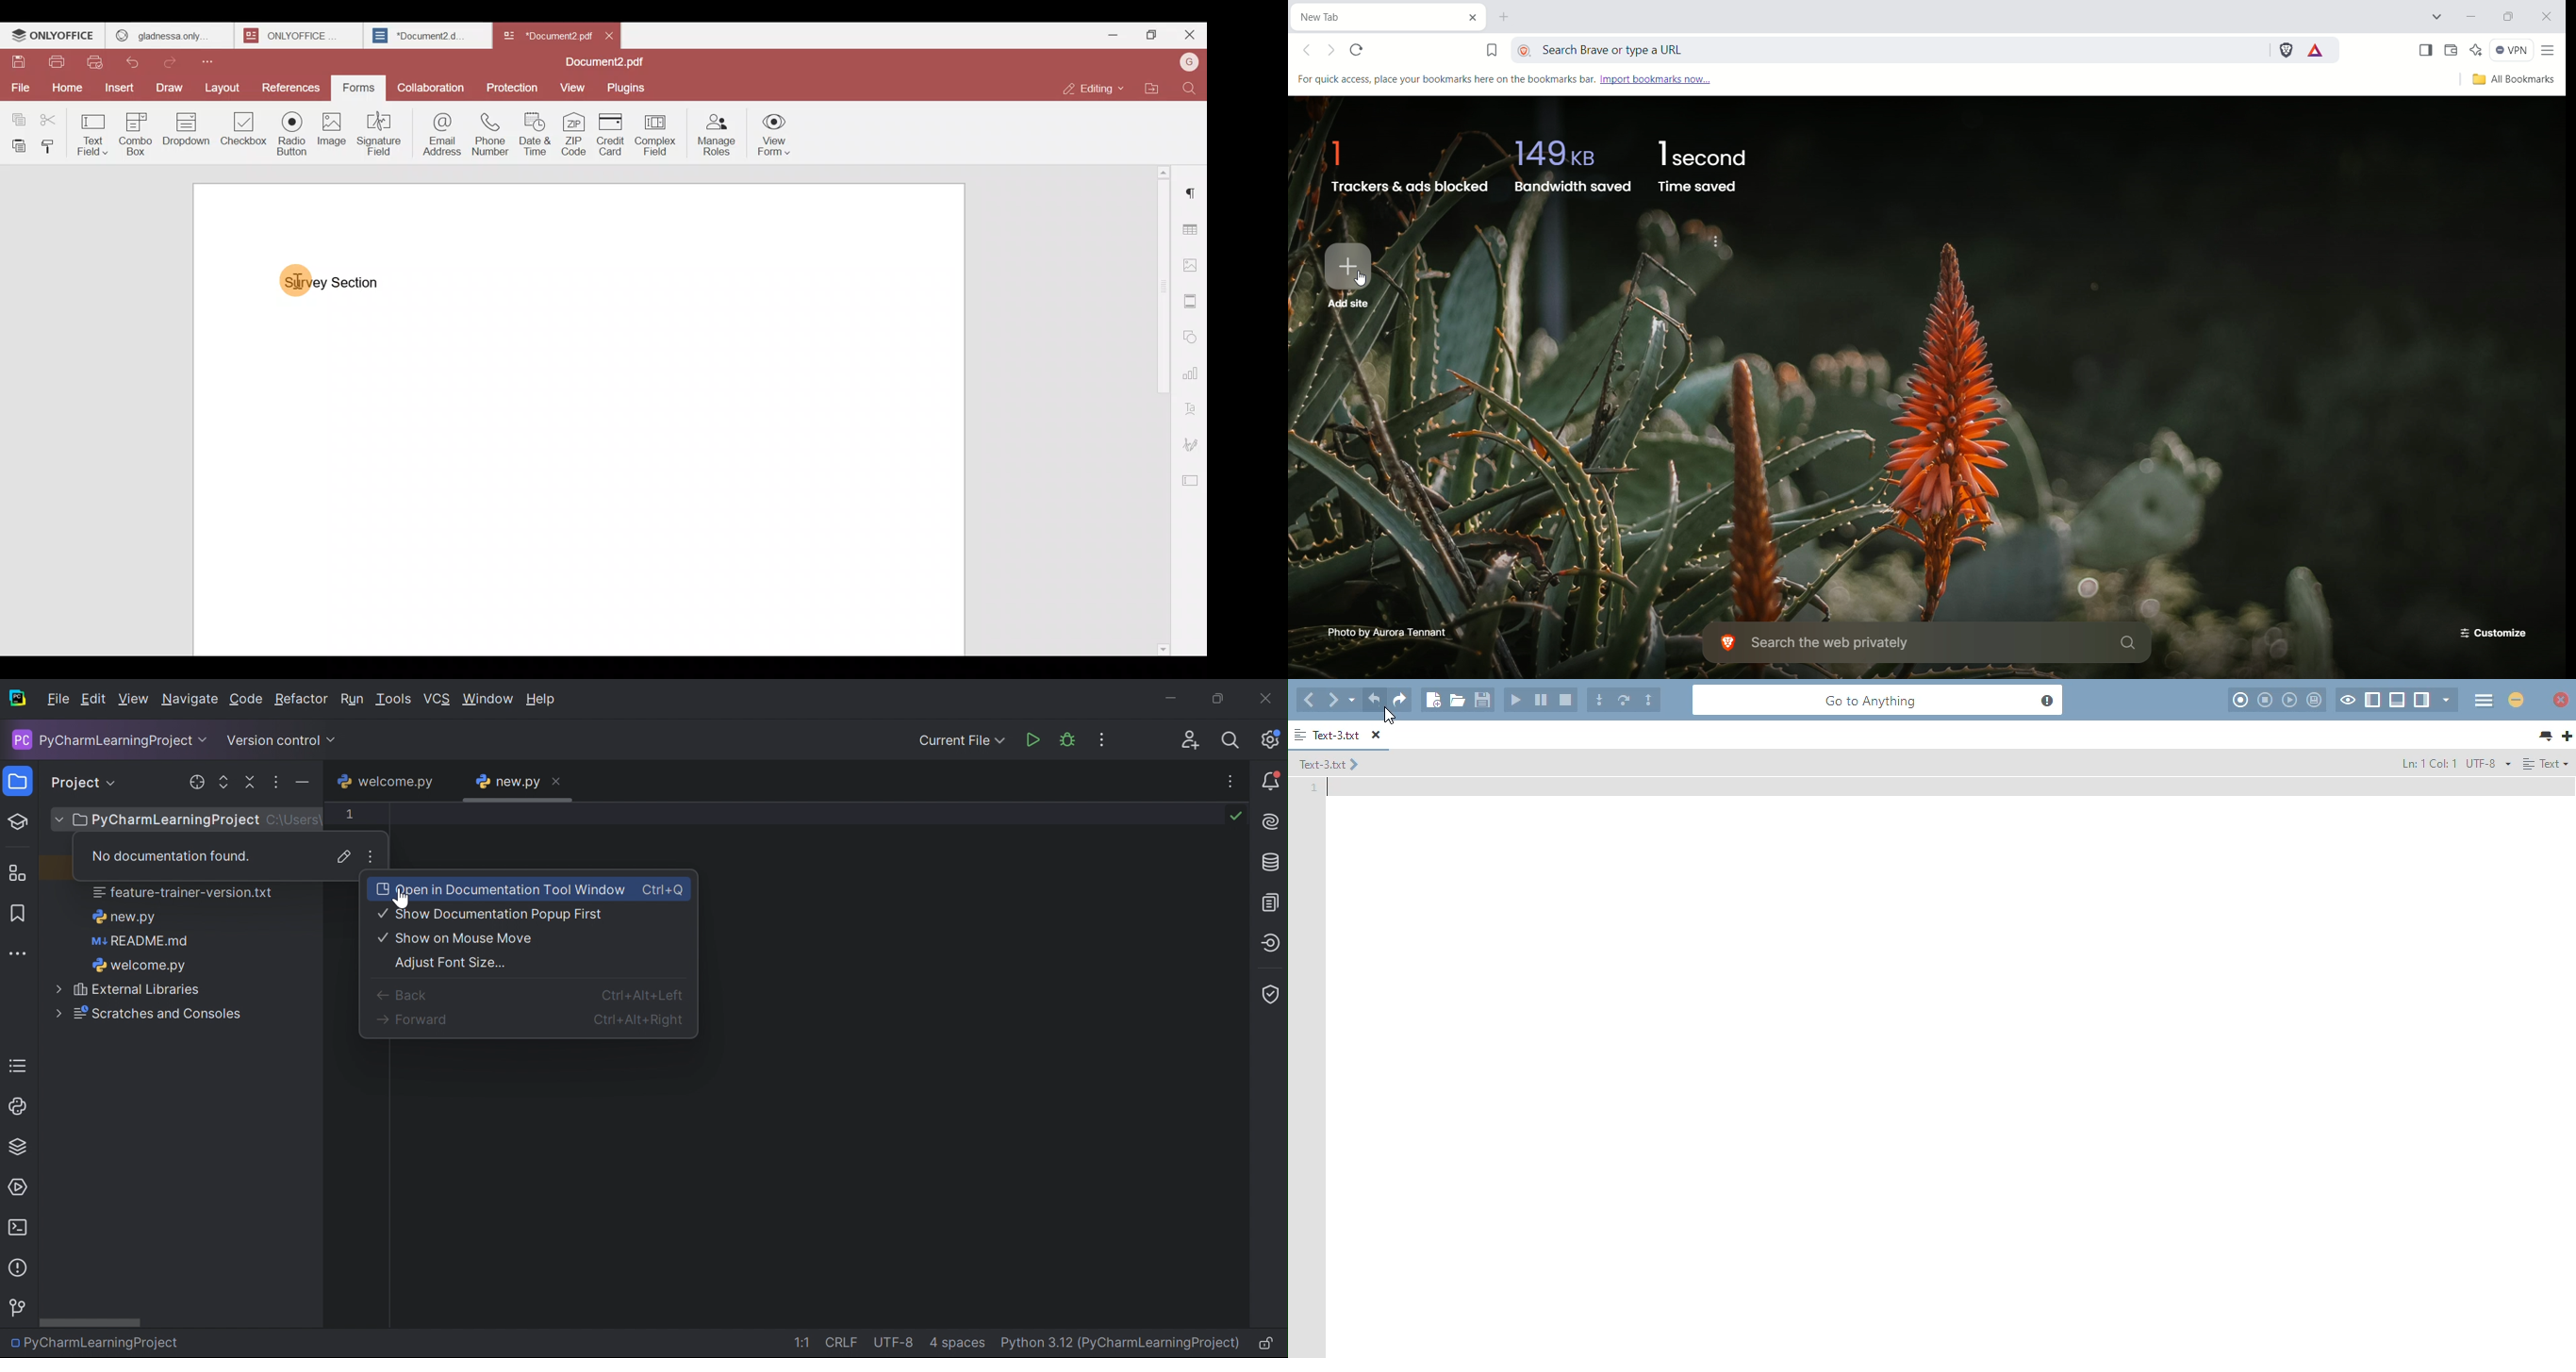  What do you see at coordinates (2511, 19) in the screenshot?
I see `restore down` at bounding box center [2511, 19].